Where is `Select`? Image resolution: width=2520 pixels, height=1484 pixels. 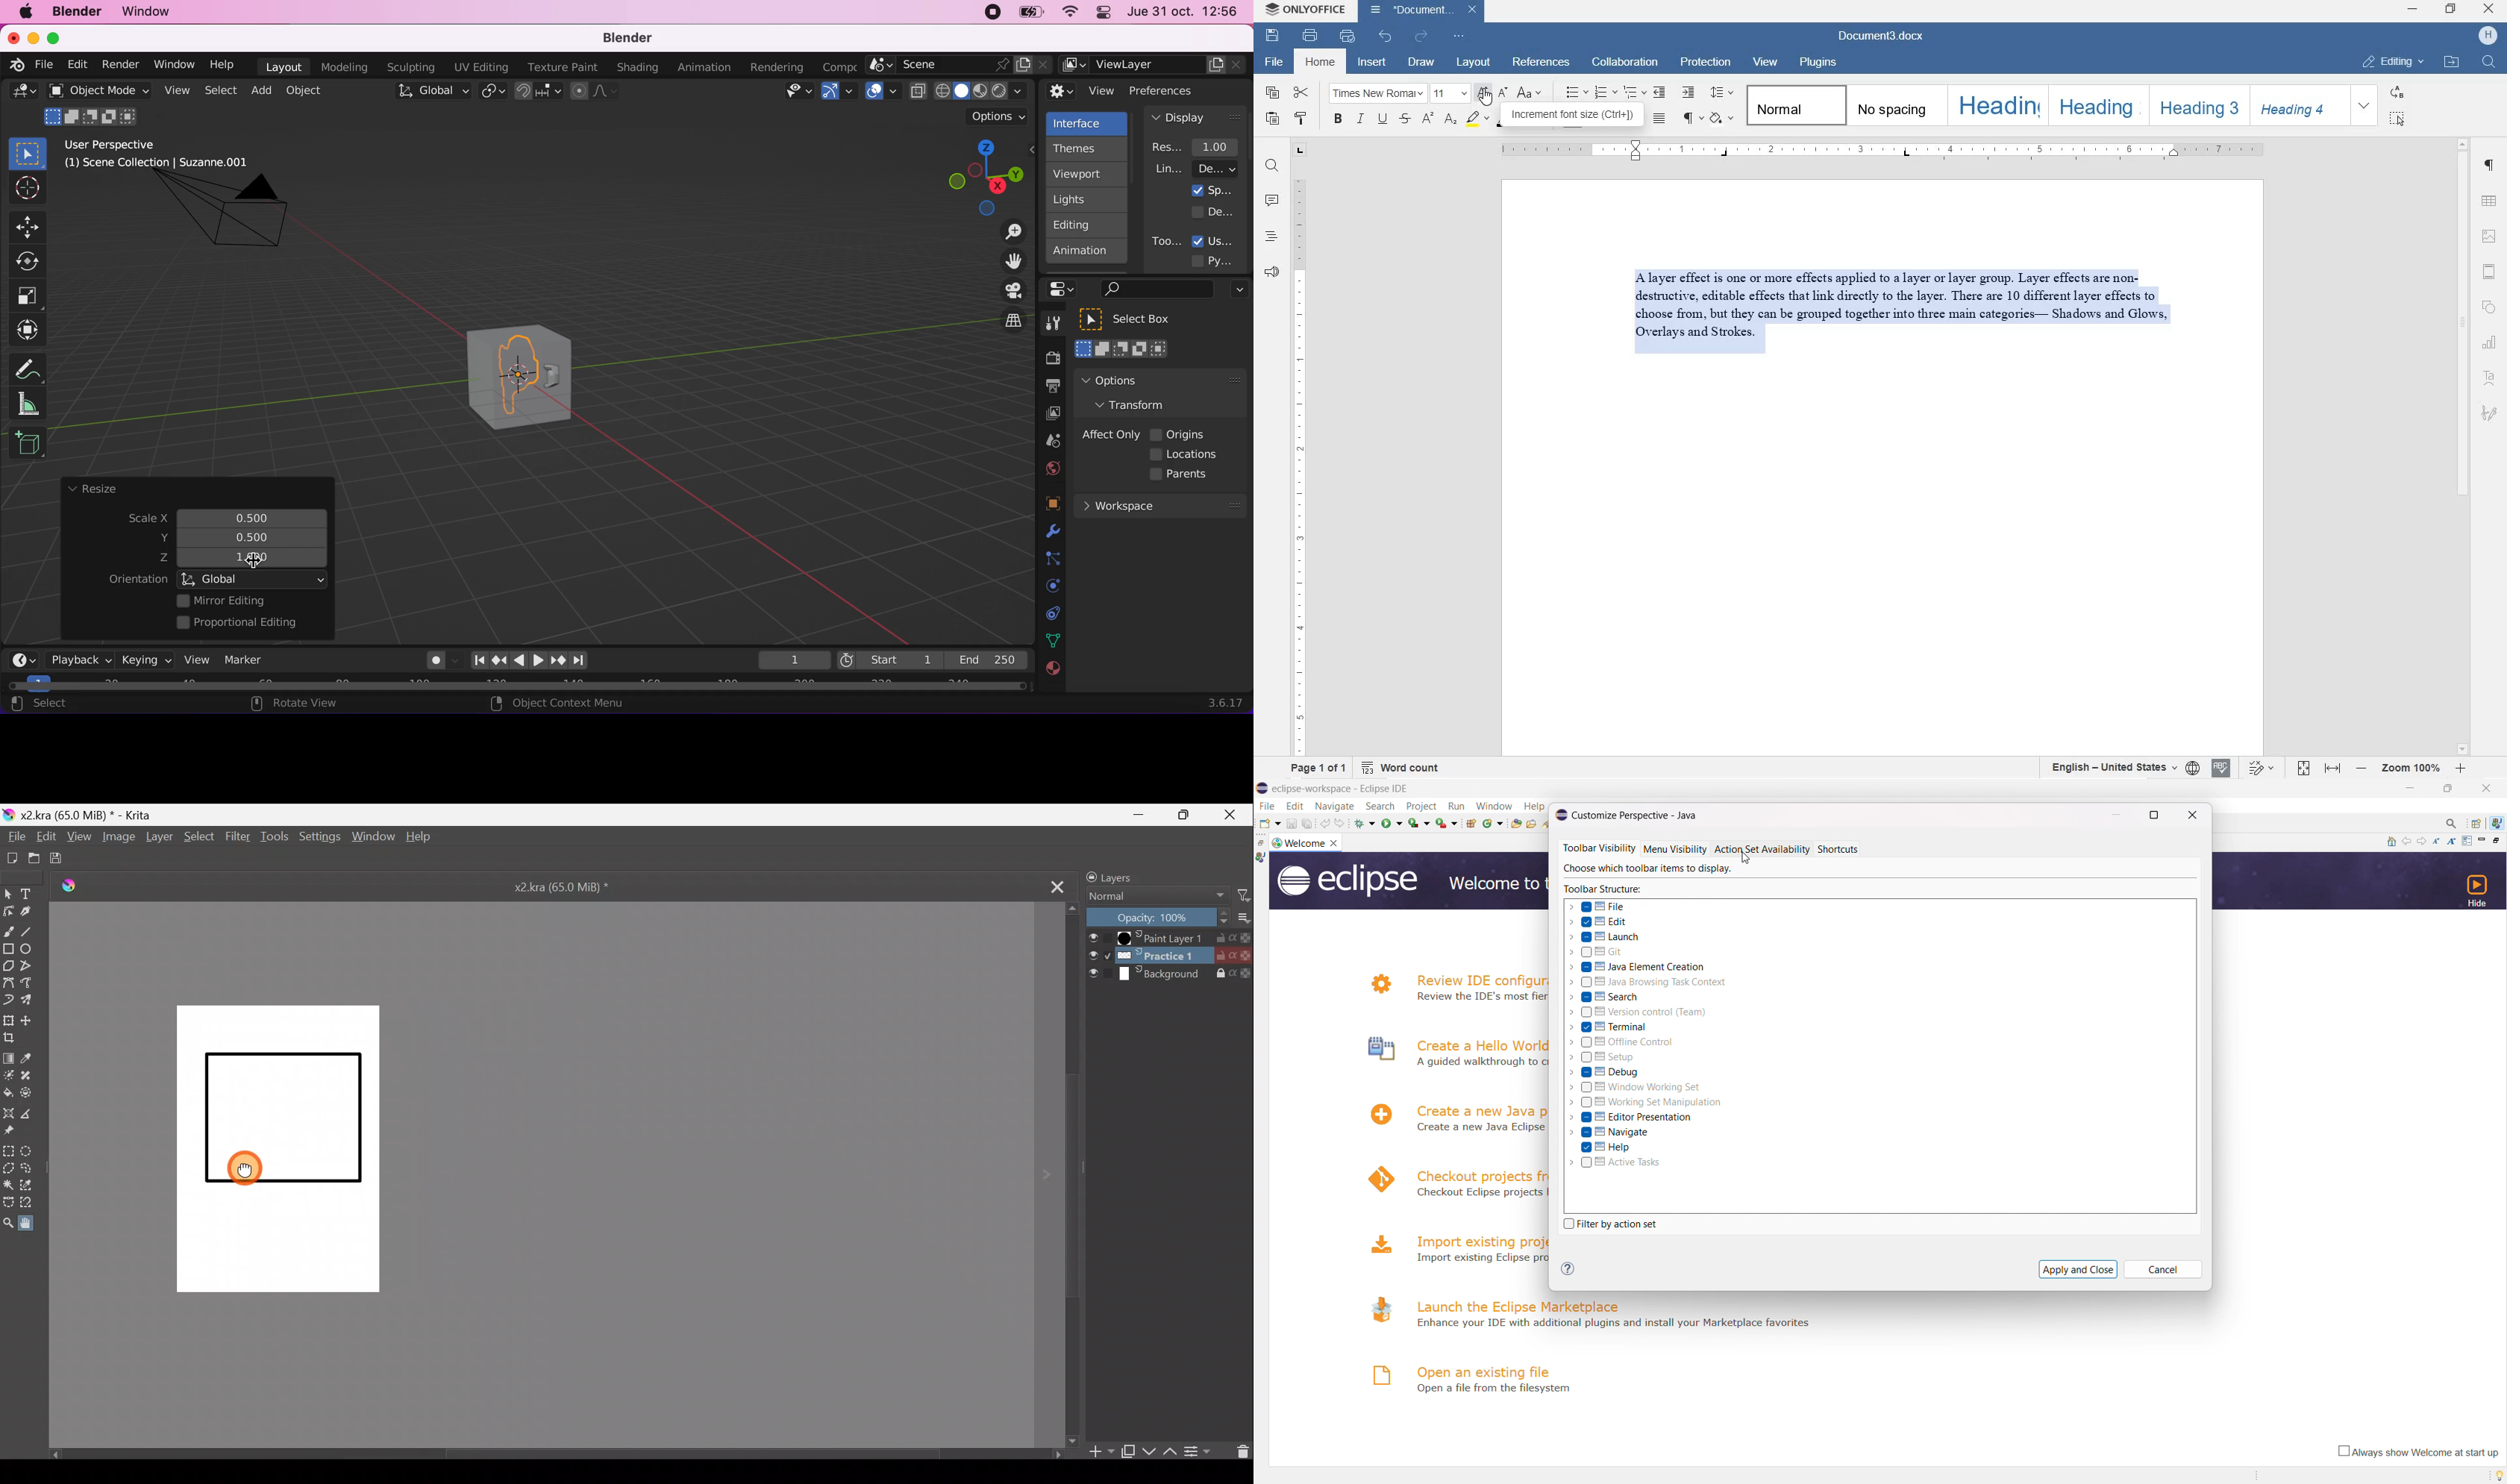 Select is located at coordinates (199, 840).